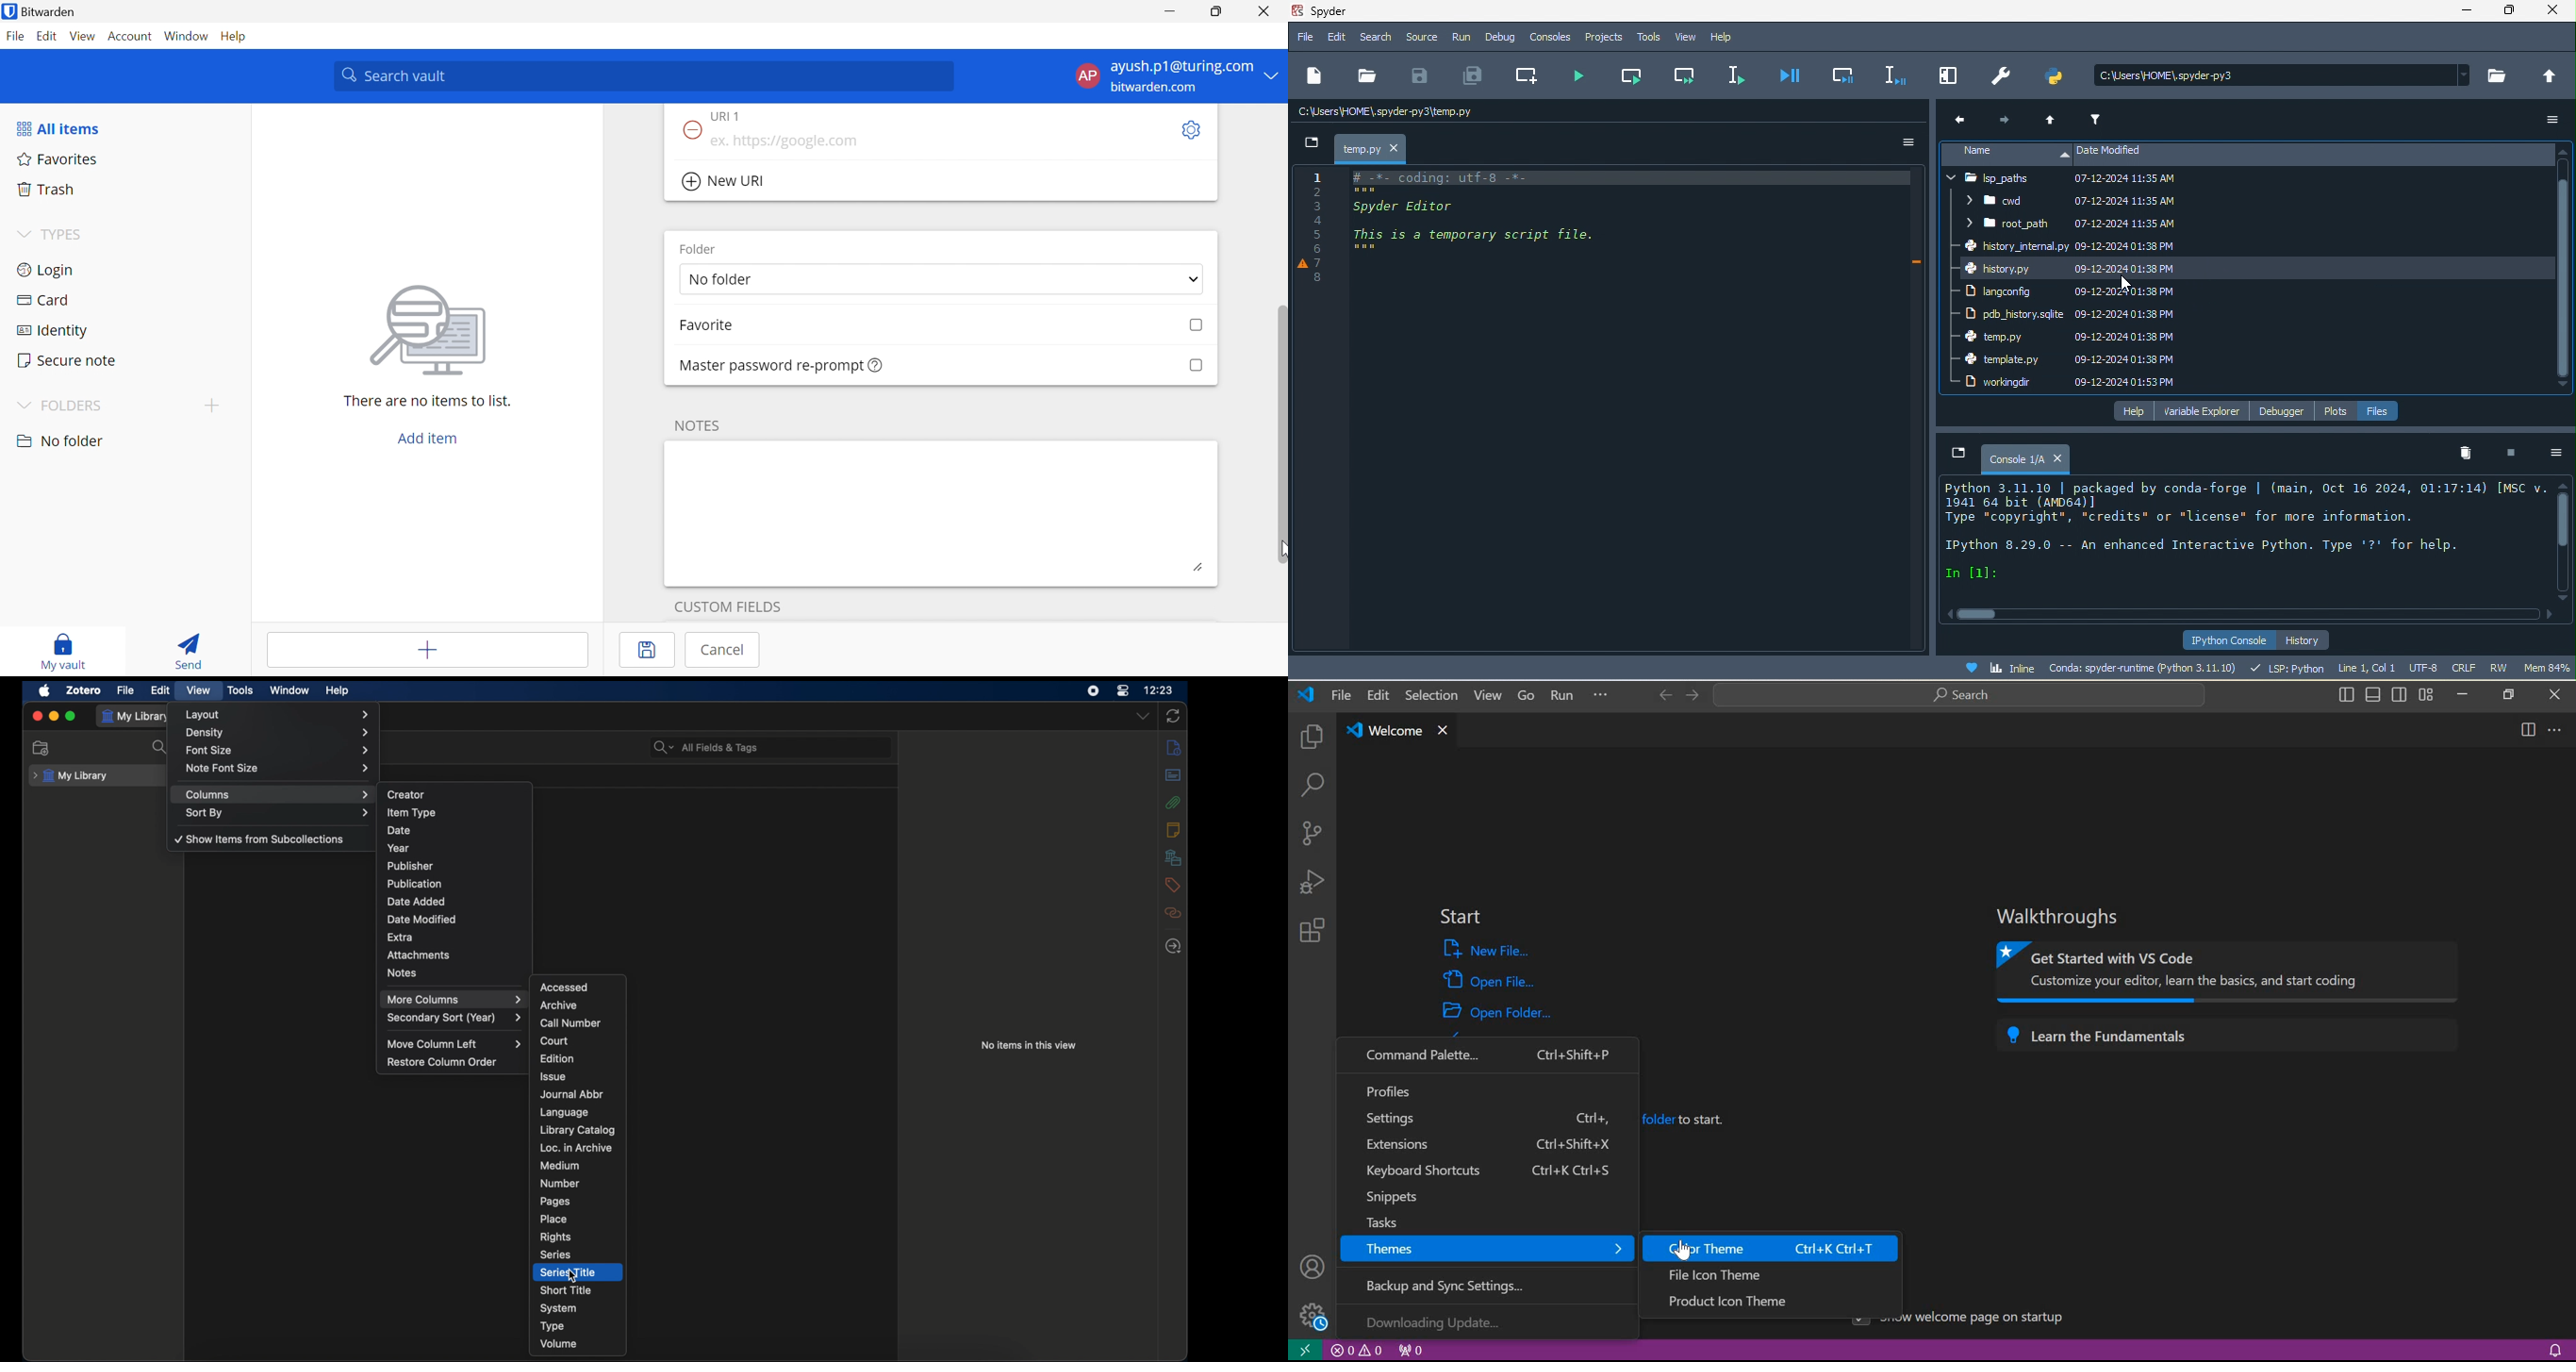 The width and height of the screenshot is (2576, 1372). What do you see at coordinates (64, 645) in the screenshot?
I see `My vault` at bounding box center [64, 645].